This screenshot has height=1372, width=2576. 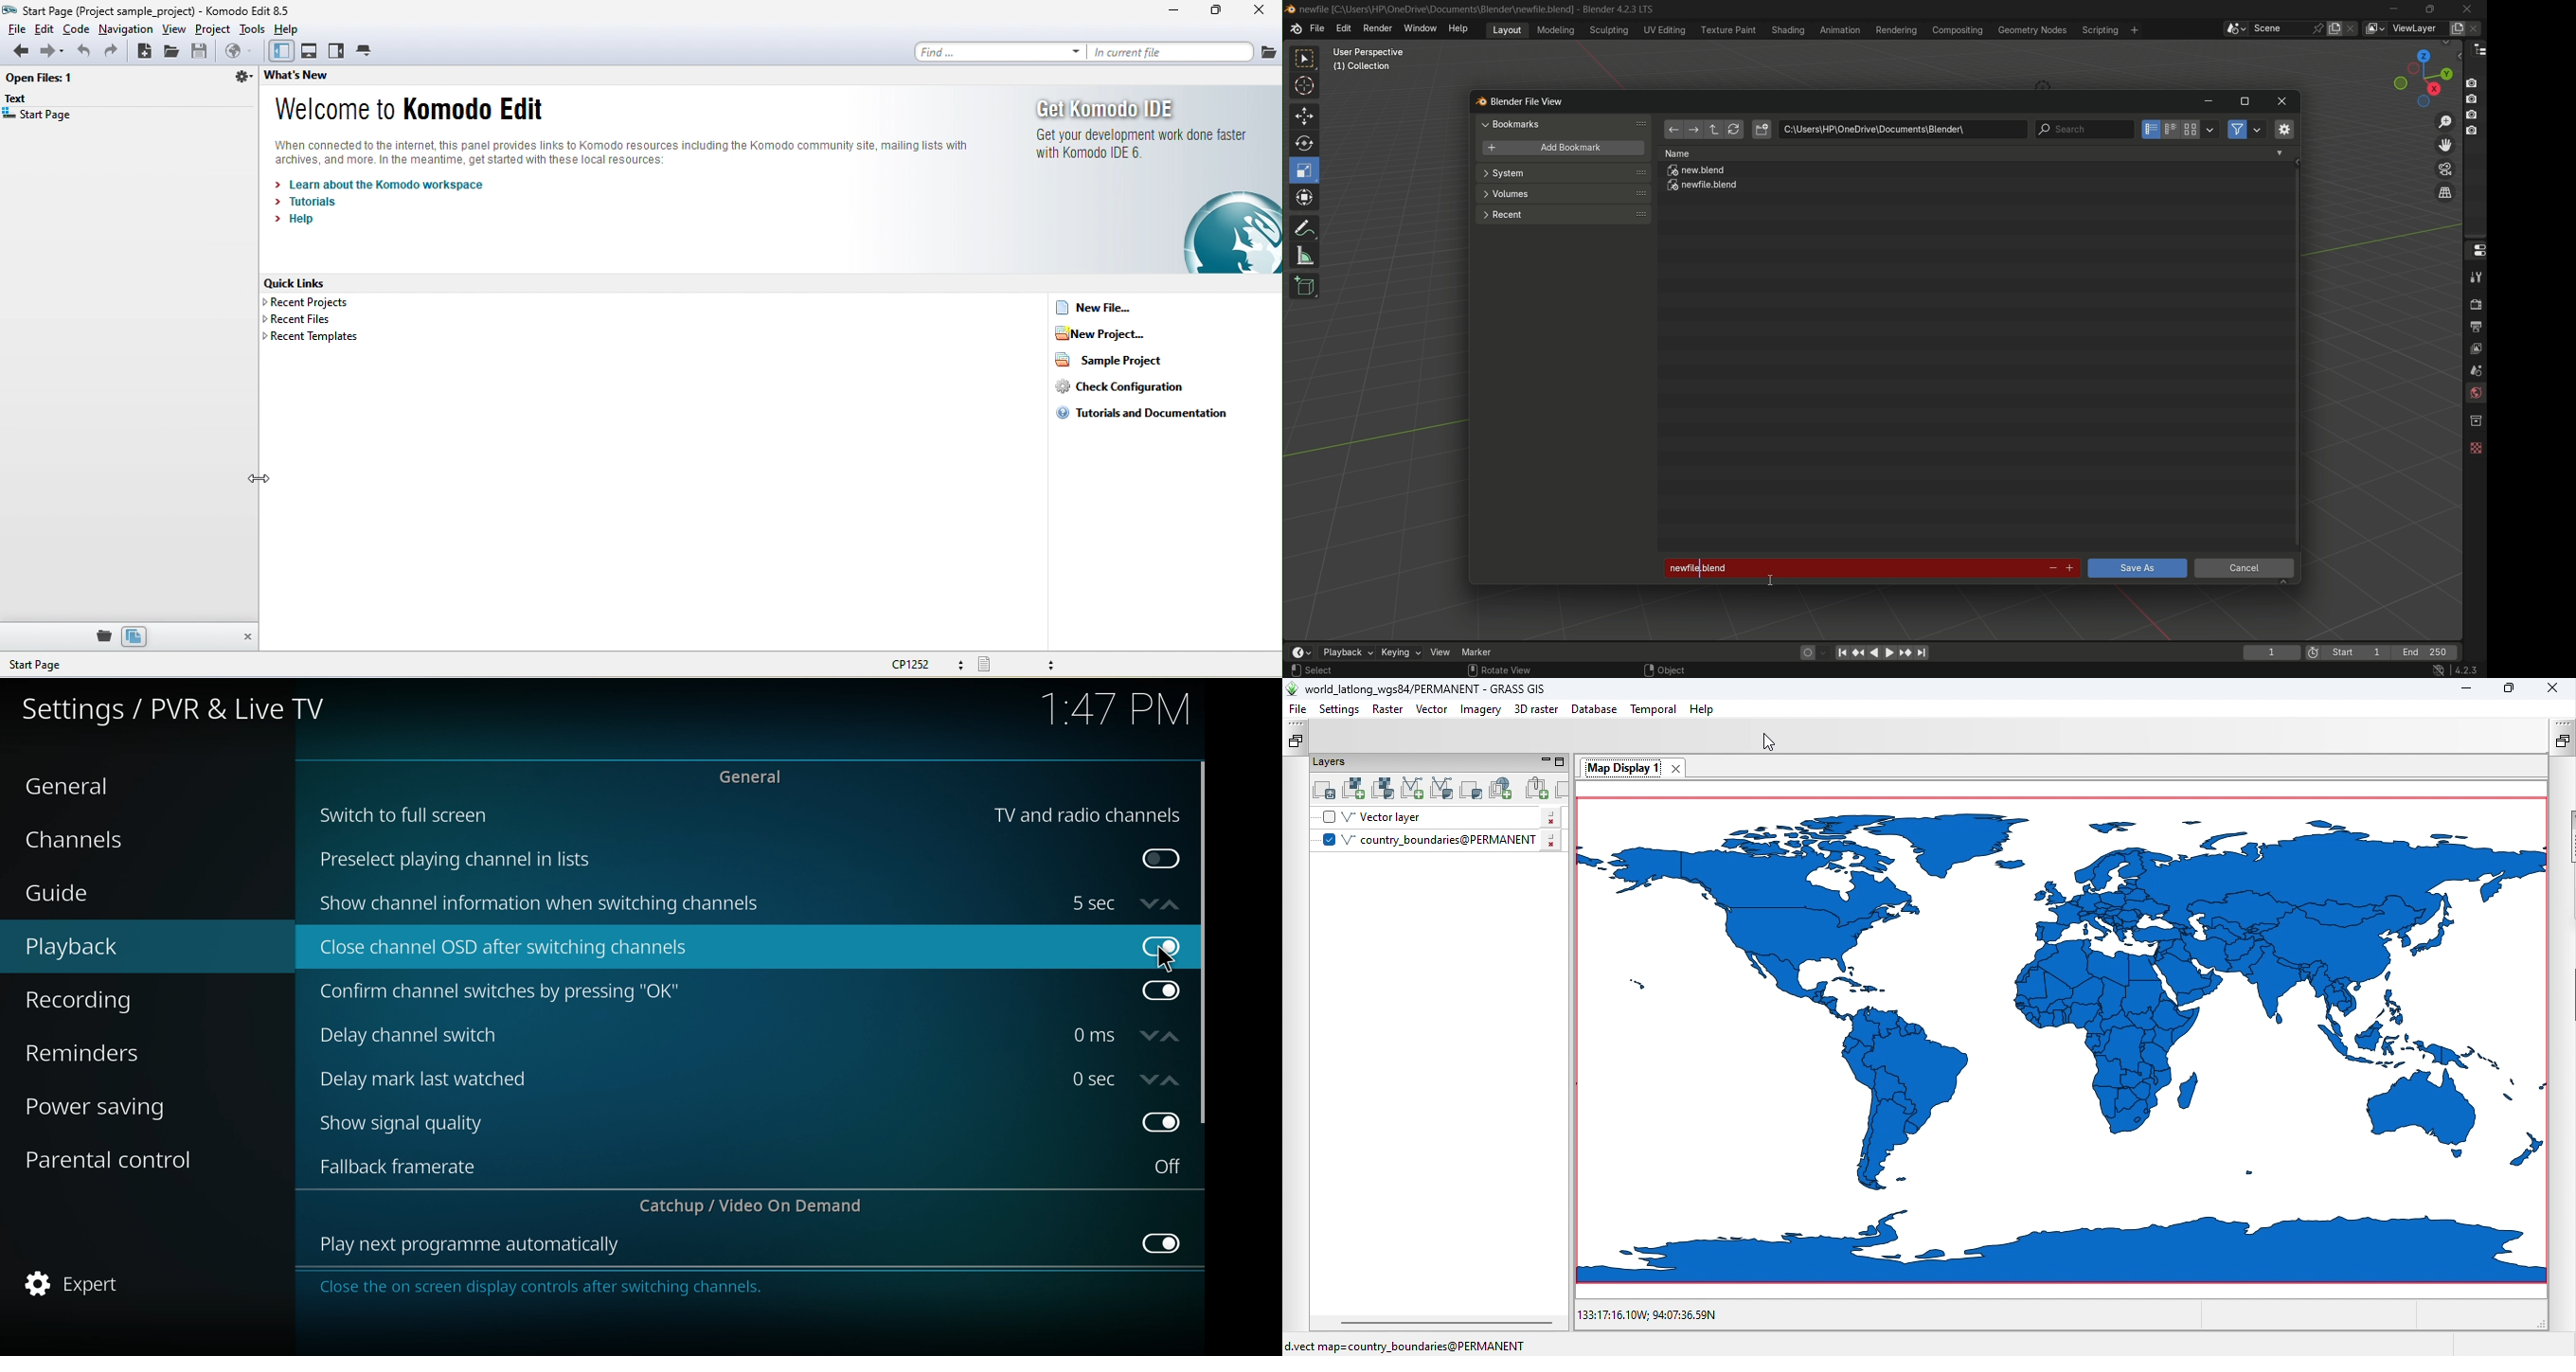 I want to click on play next program automatically, so click(x=472, y=1246).